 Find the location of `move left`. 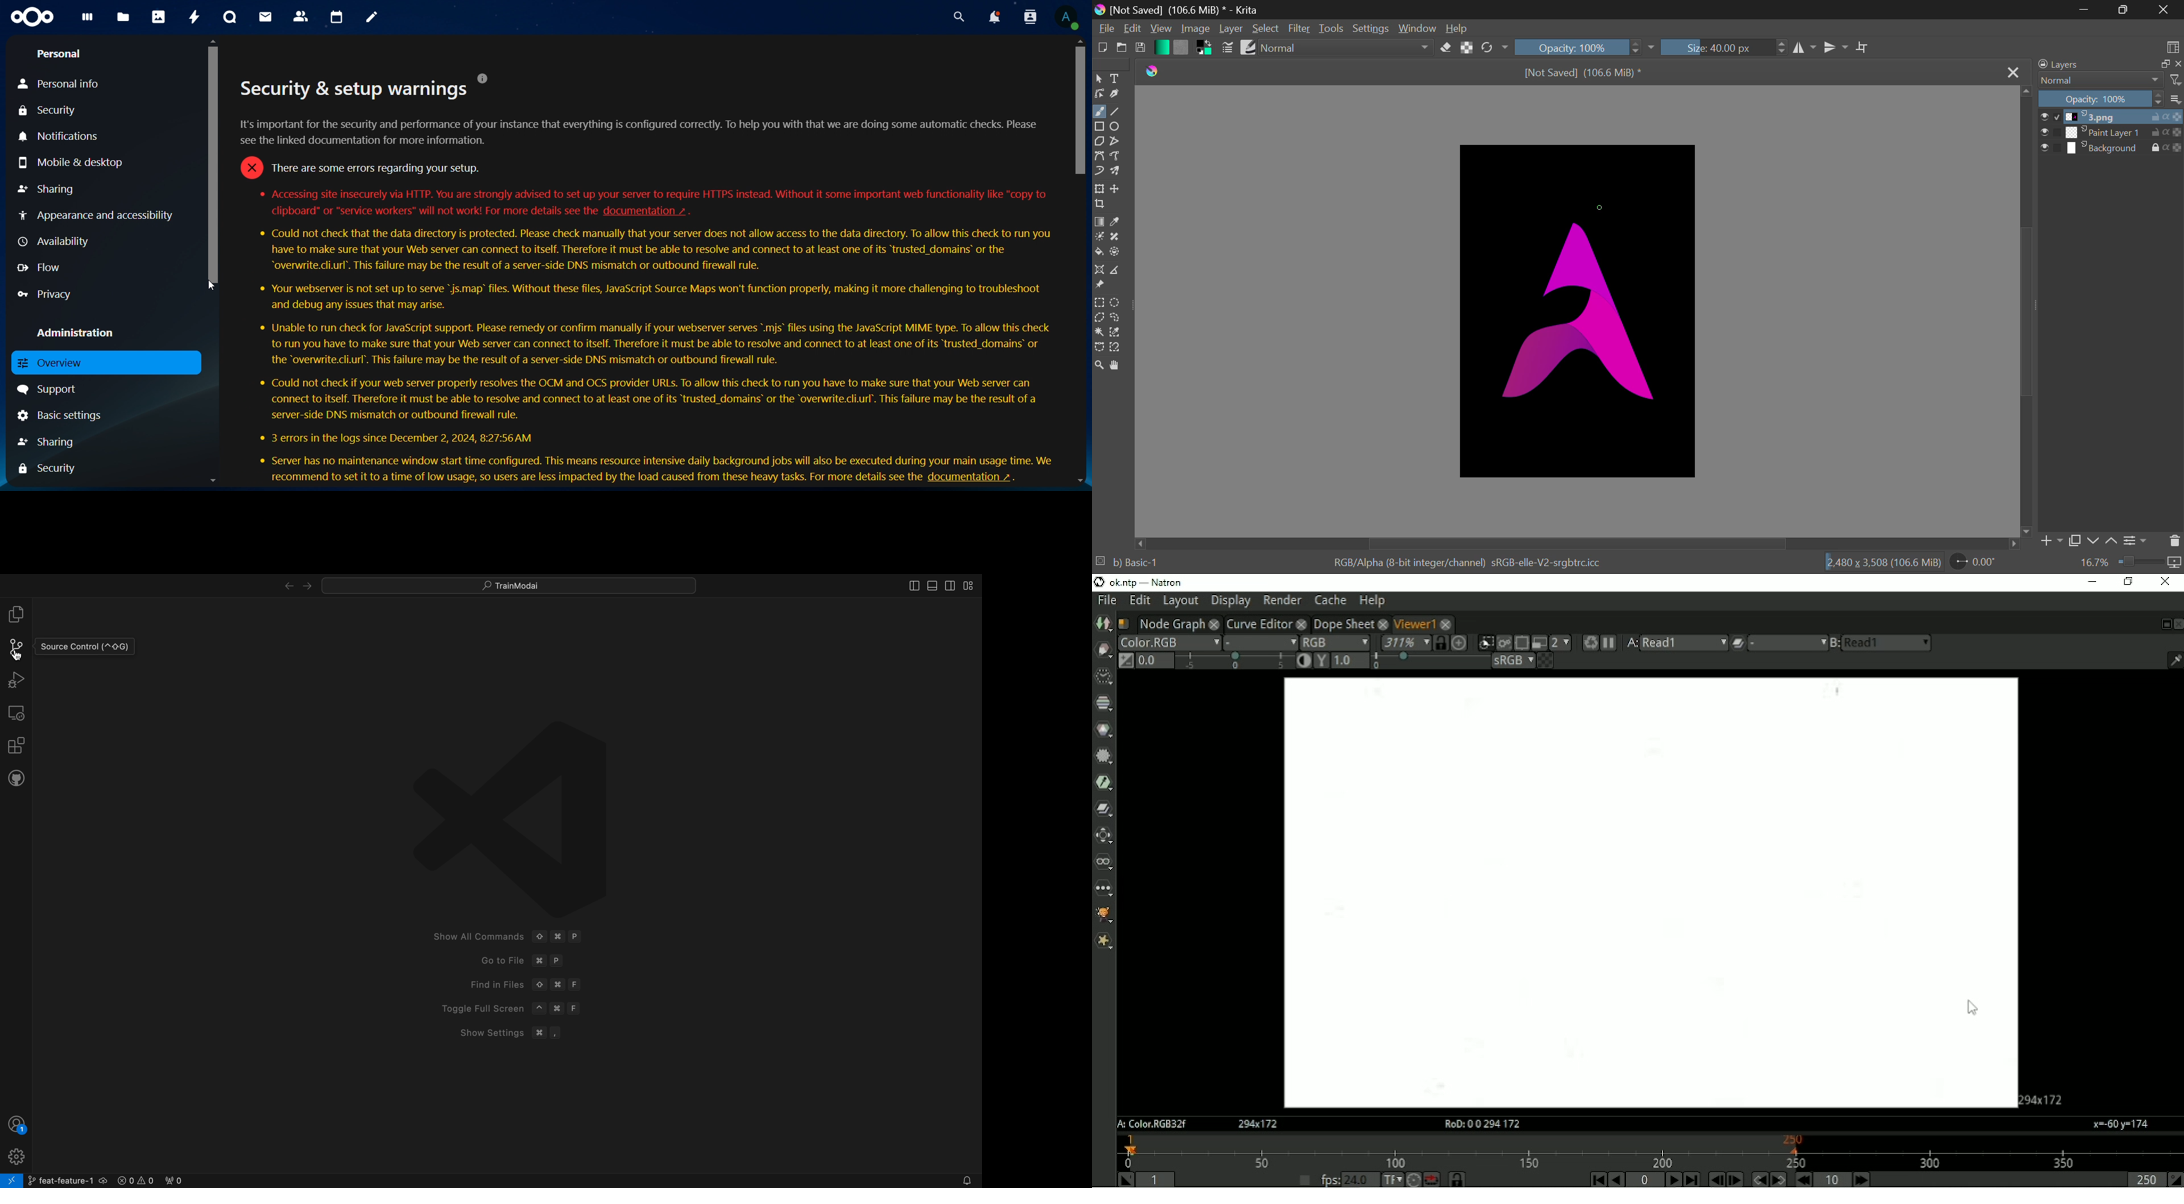

move left is located at coordinates (1140, 543).